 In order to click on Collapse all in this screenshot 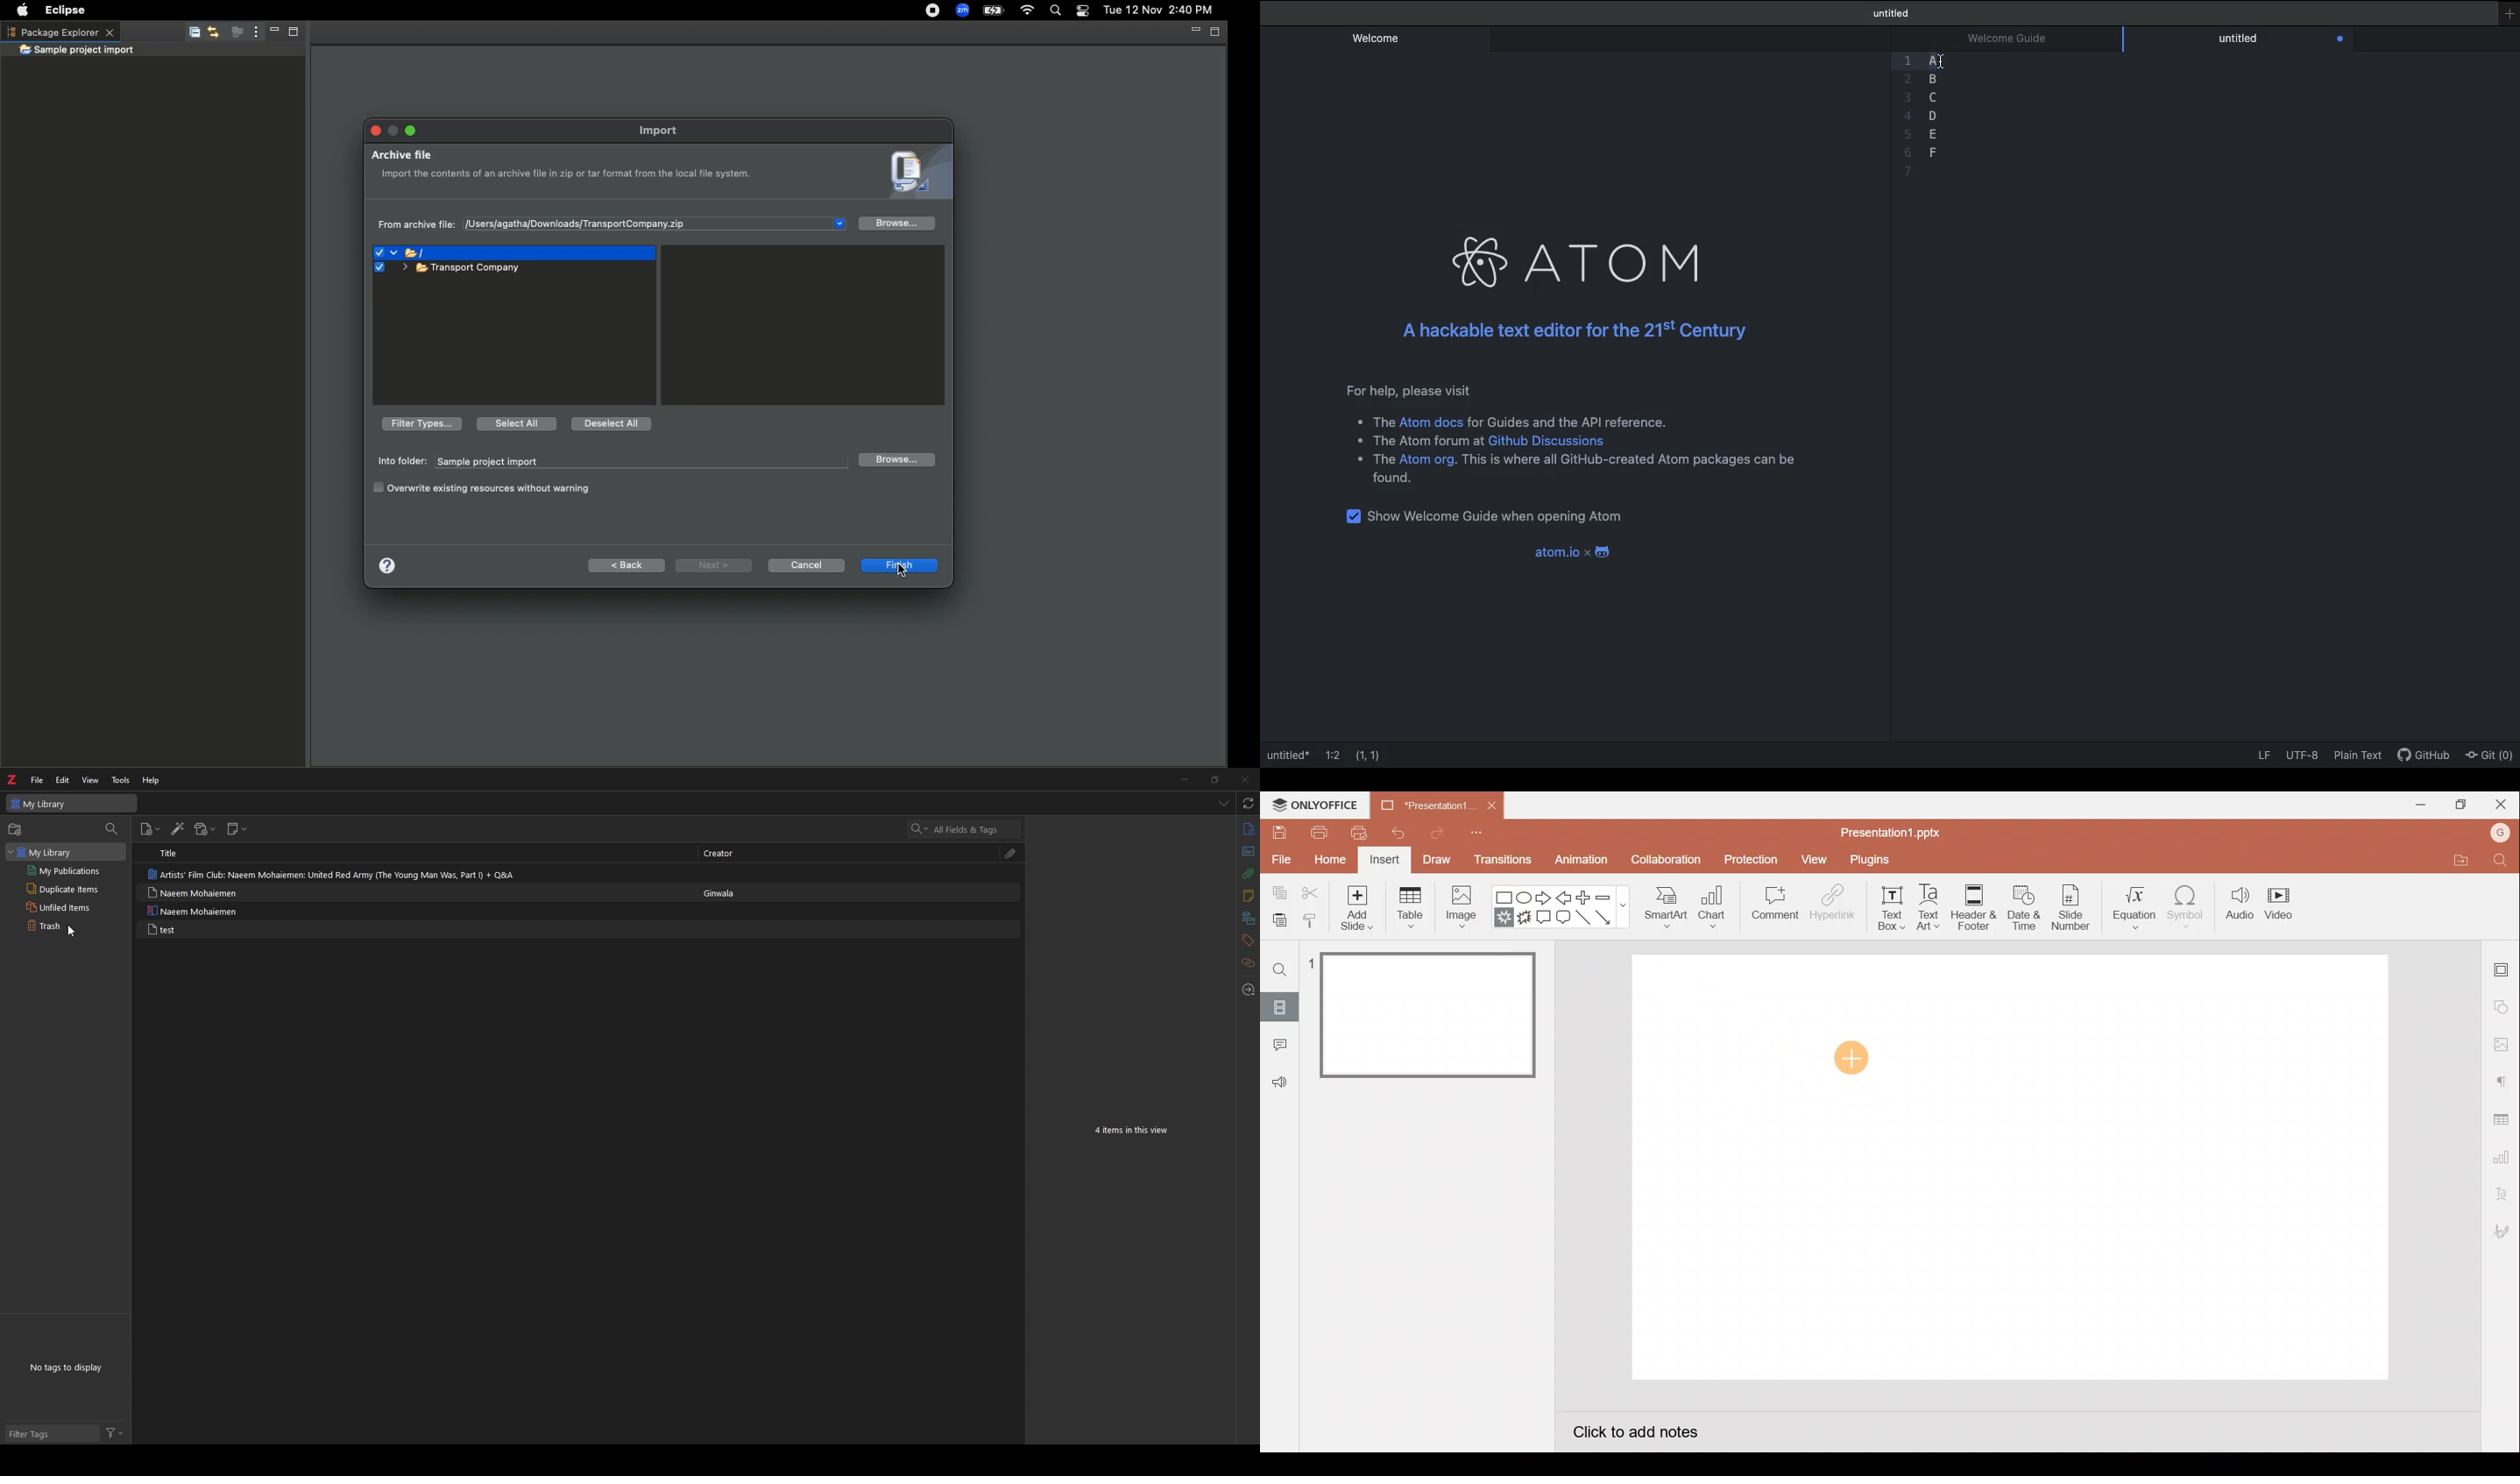, I will do `click(191, 35)`.